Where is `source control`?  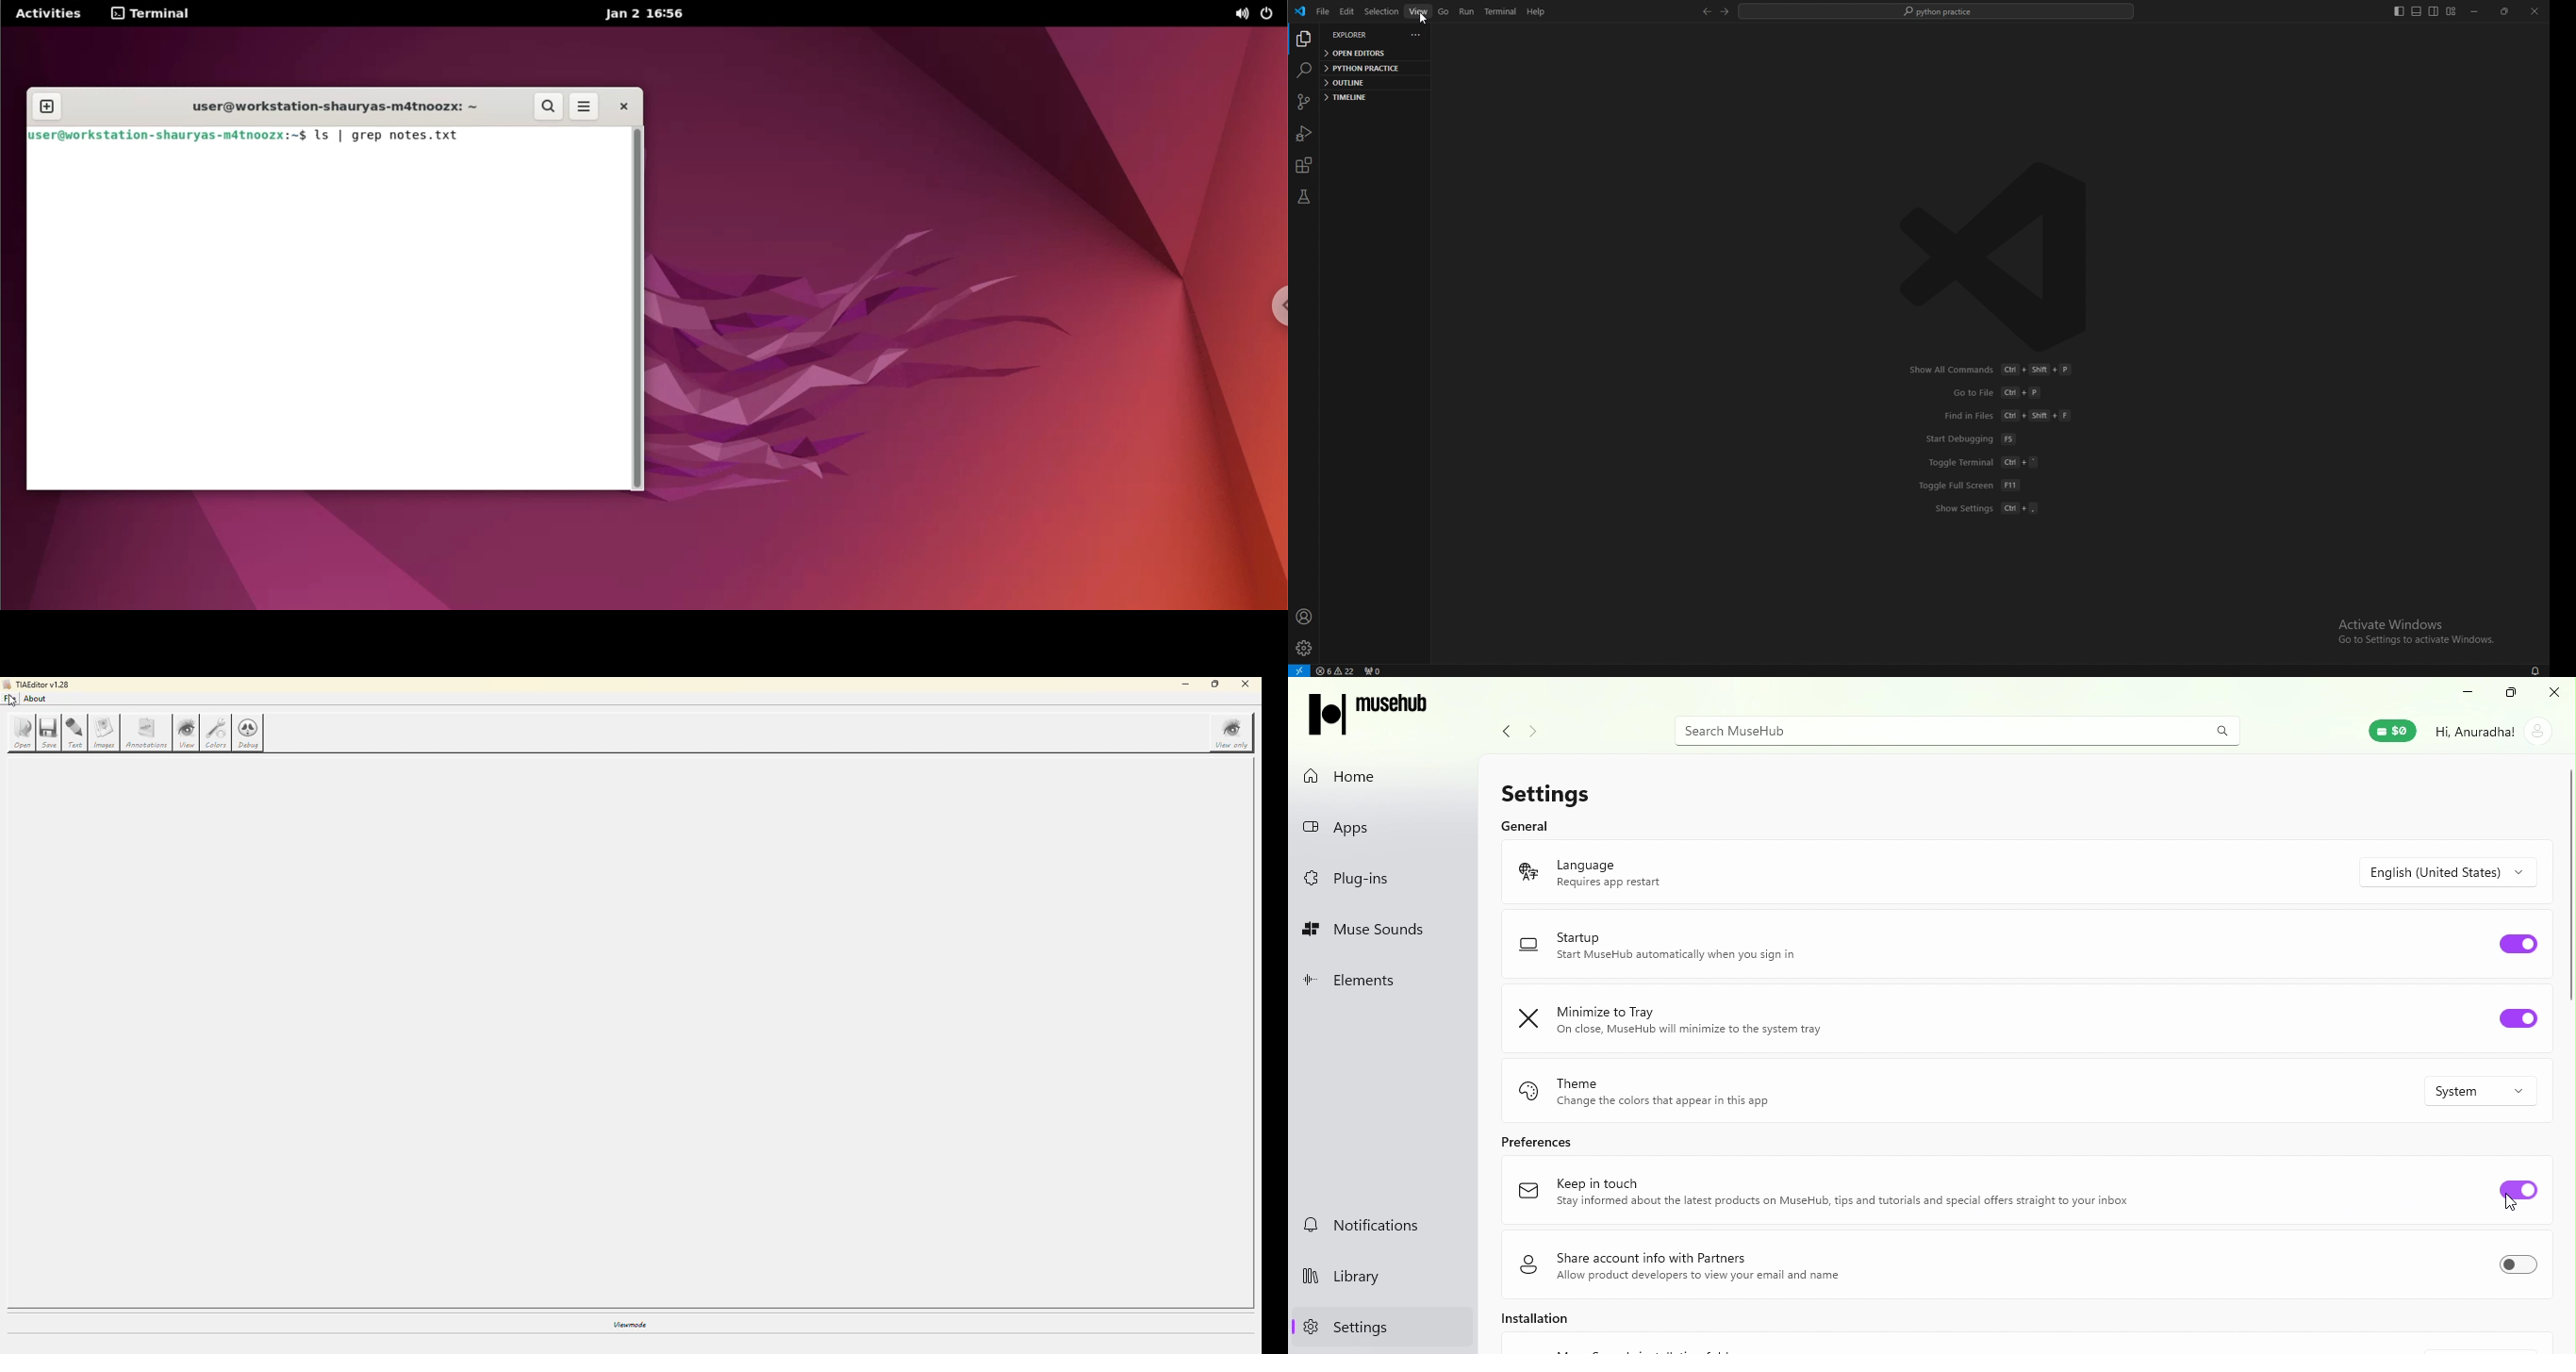
source control is located at coordinates (1304, 102).